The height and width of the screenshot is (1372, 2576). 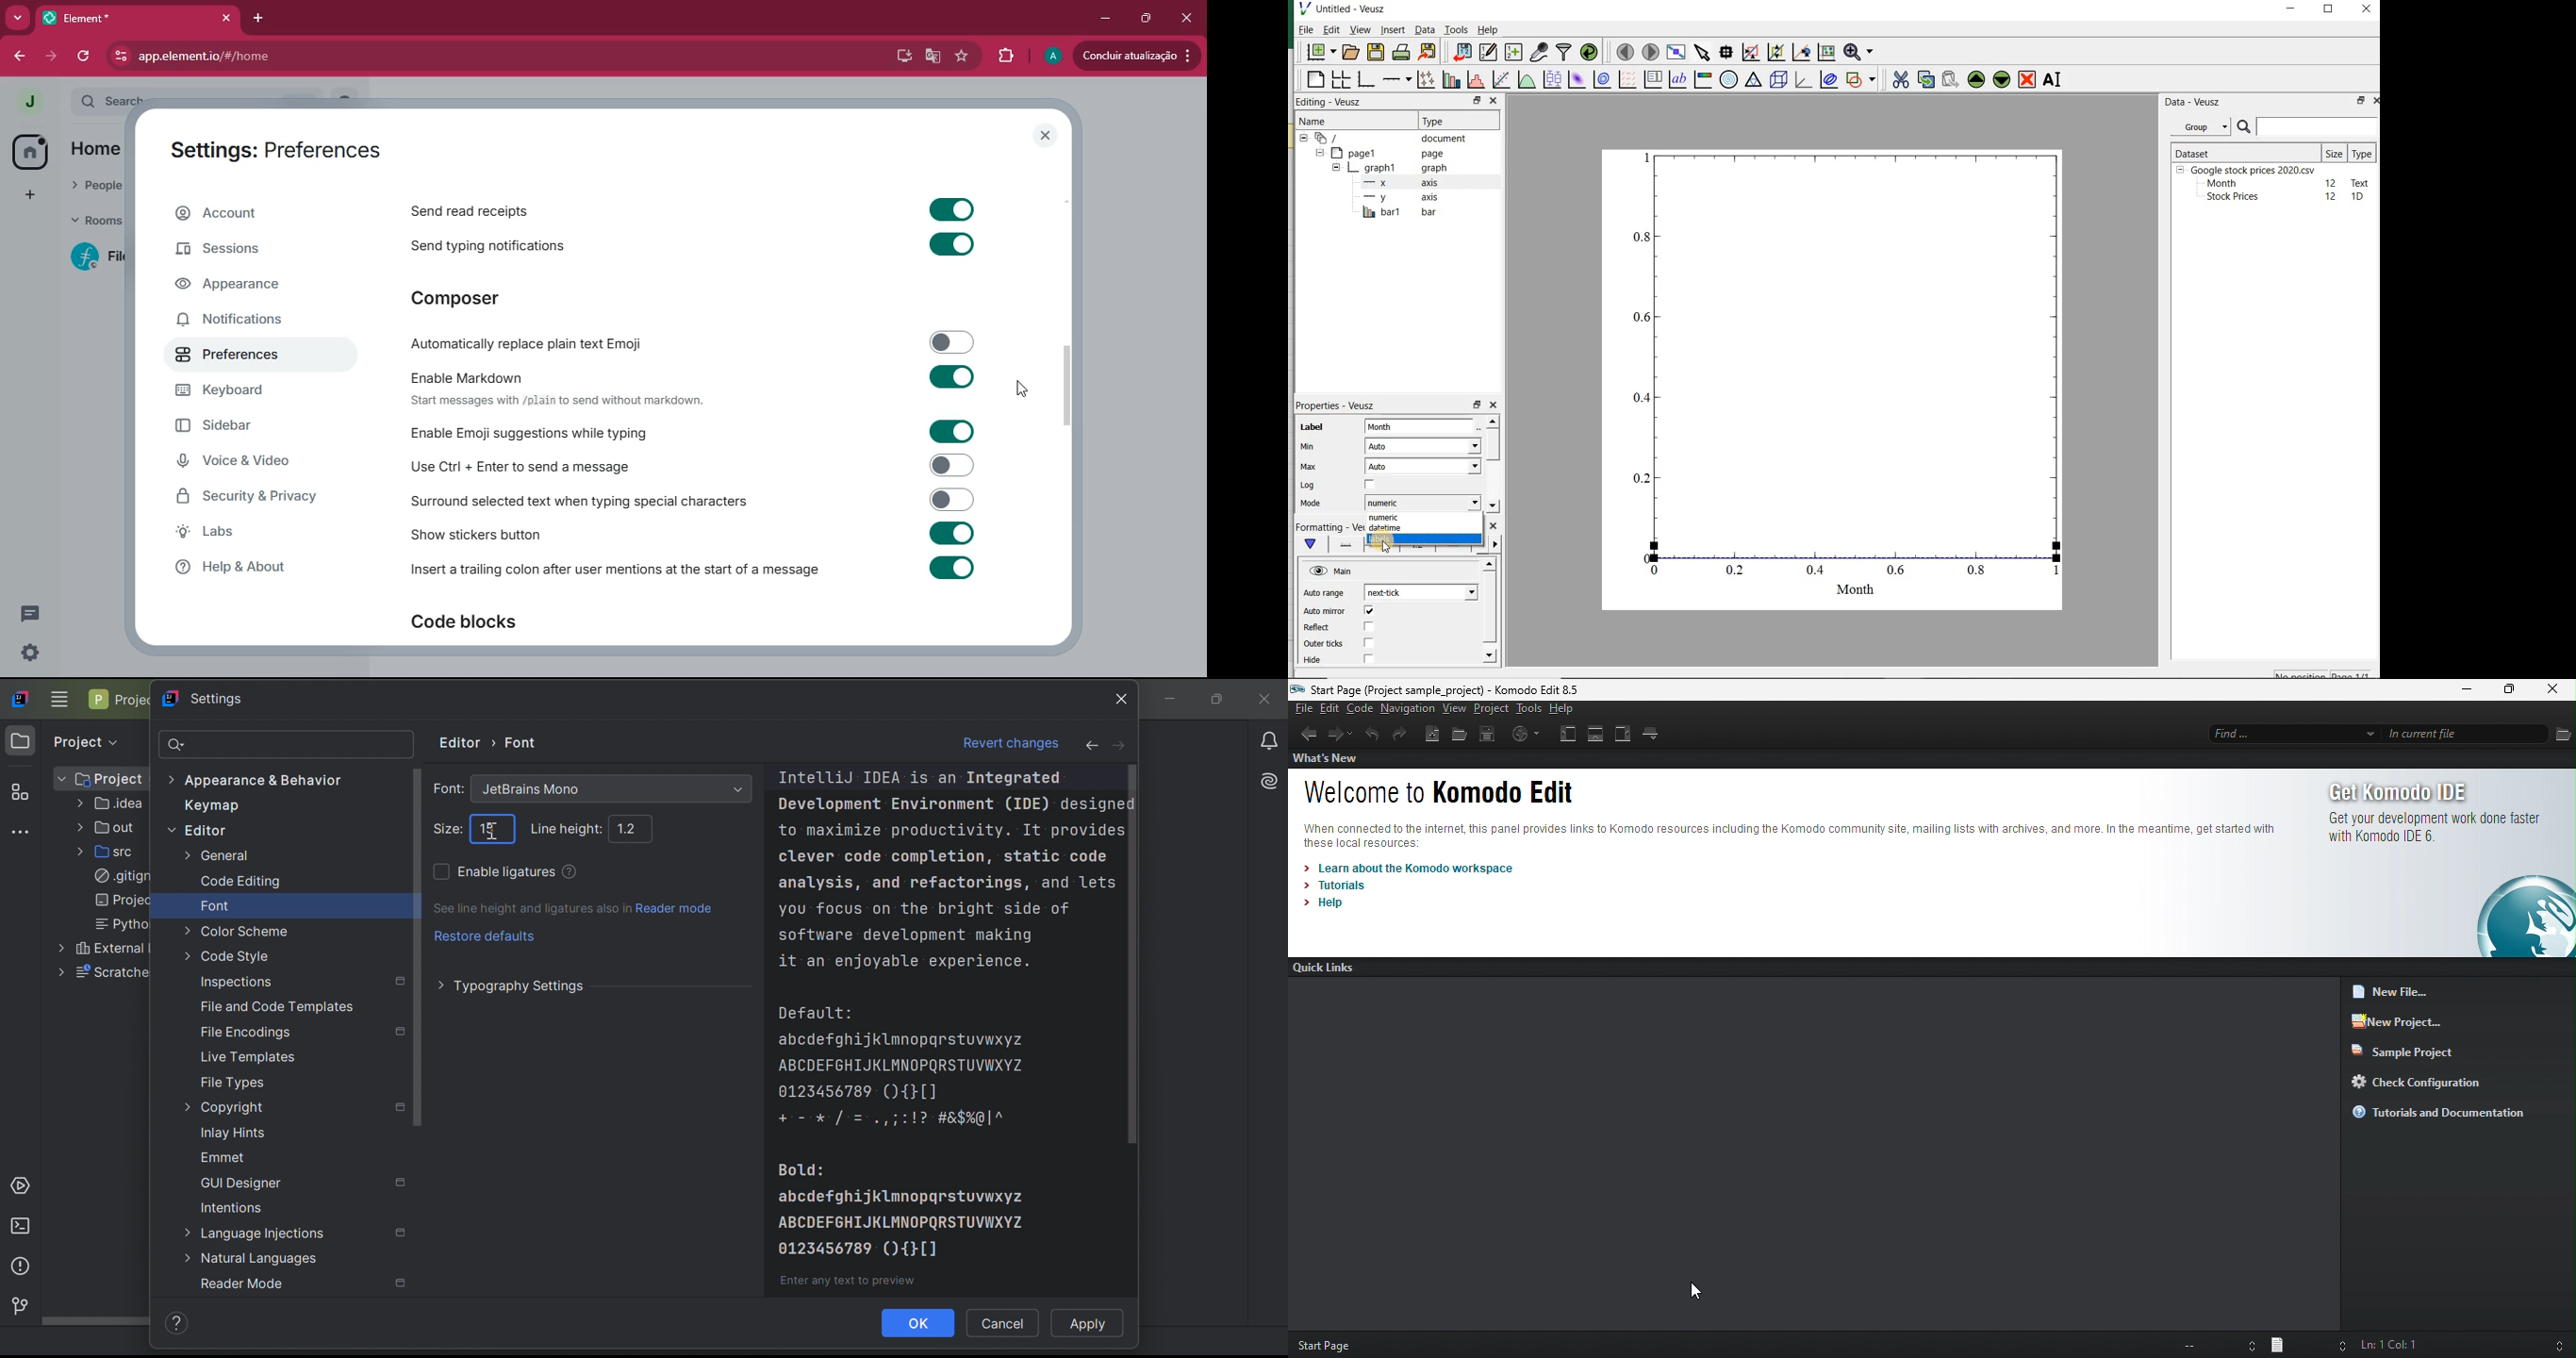 What do you see at coordinates (1423, 466) in the screenshot?
I see `Auto` at bounding box center [1423, 466].